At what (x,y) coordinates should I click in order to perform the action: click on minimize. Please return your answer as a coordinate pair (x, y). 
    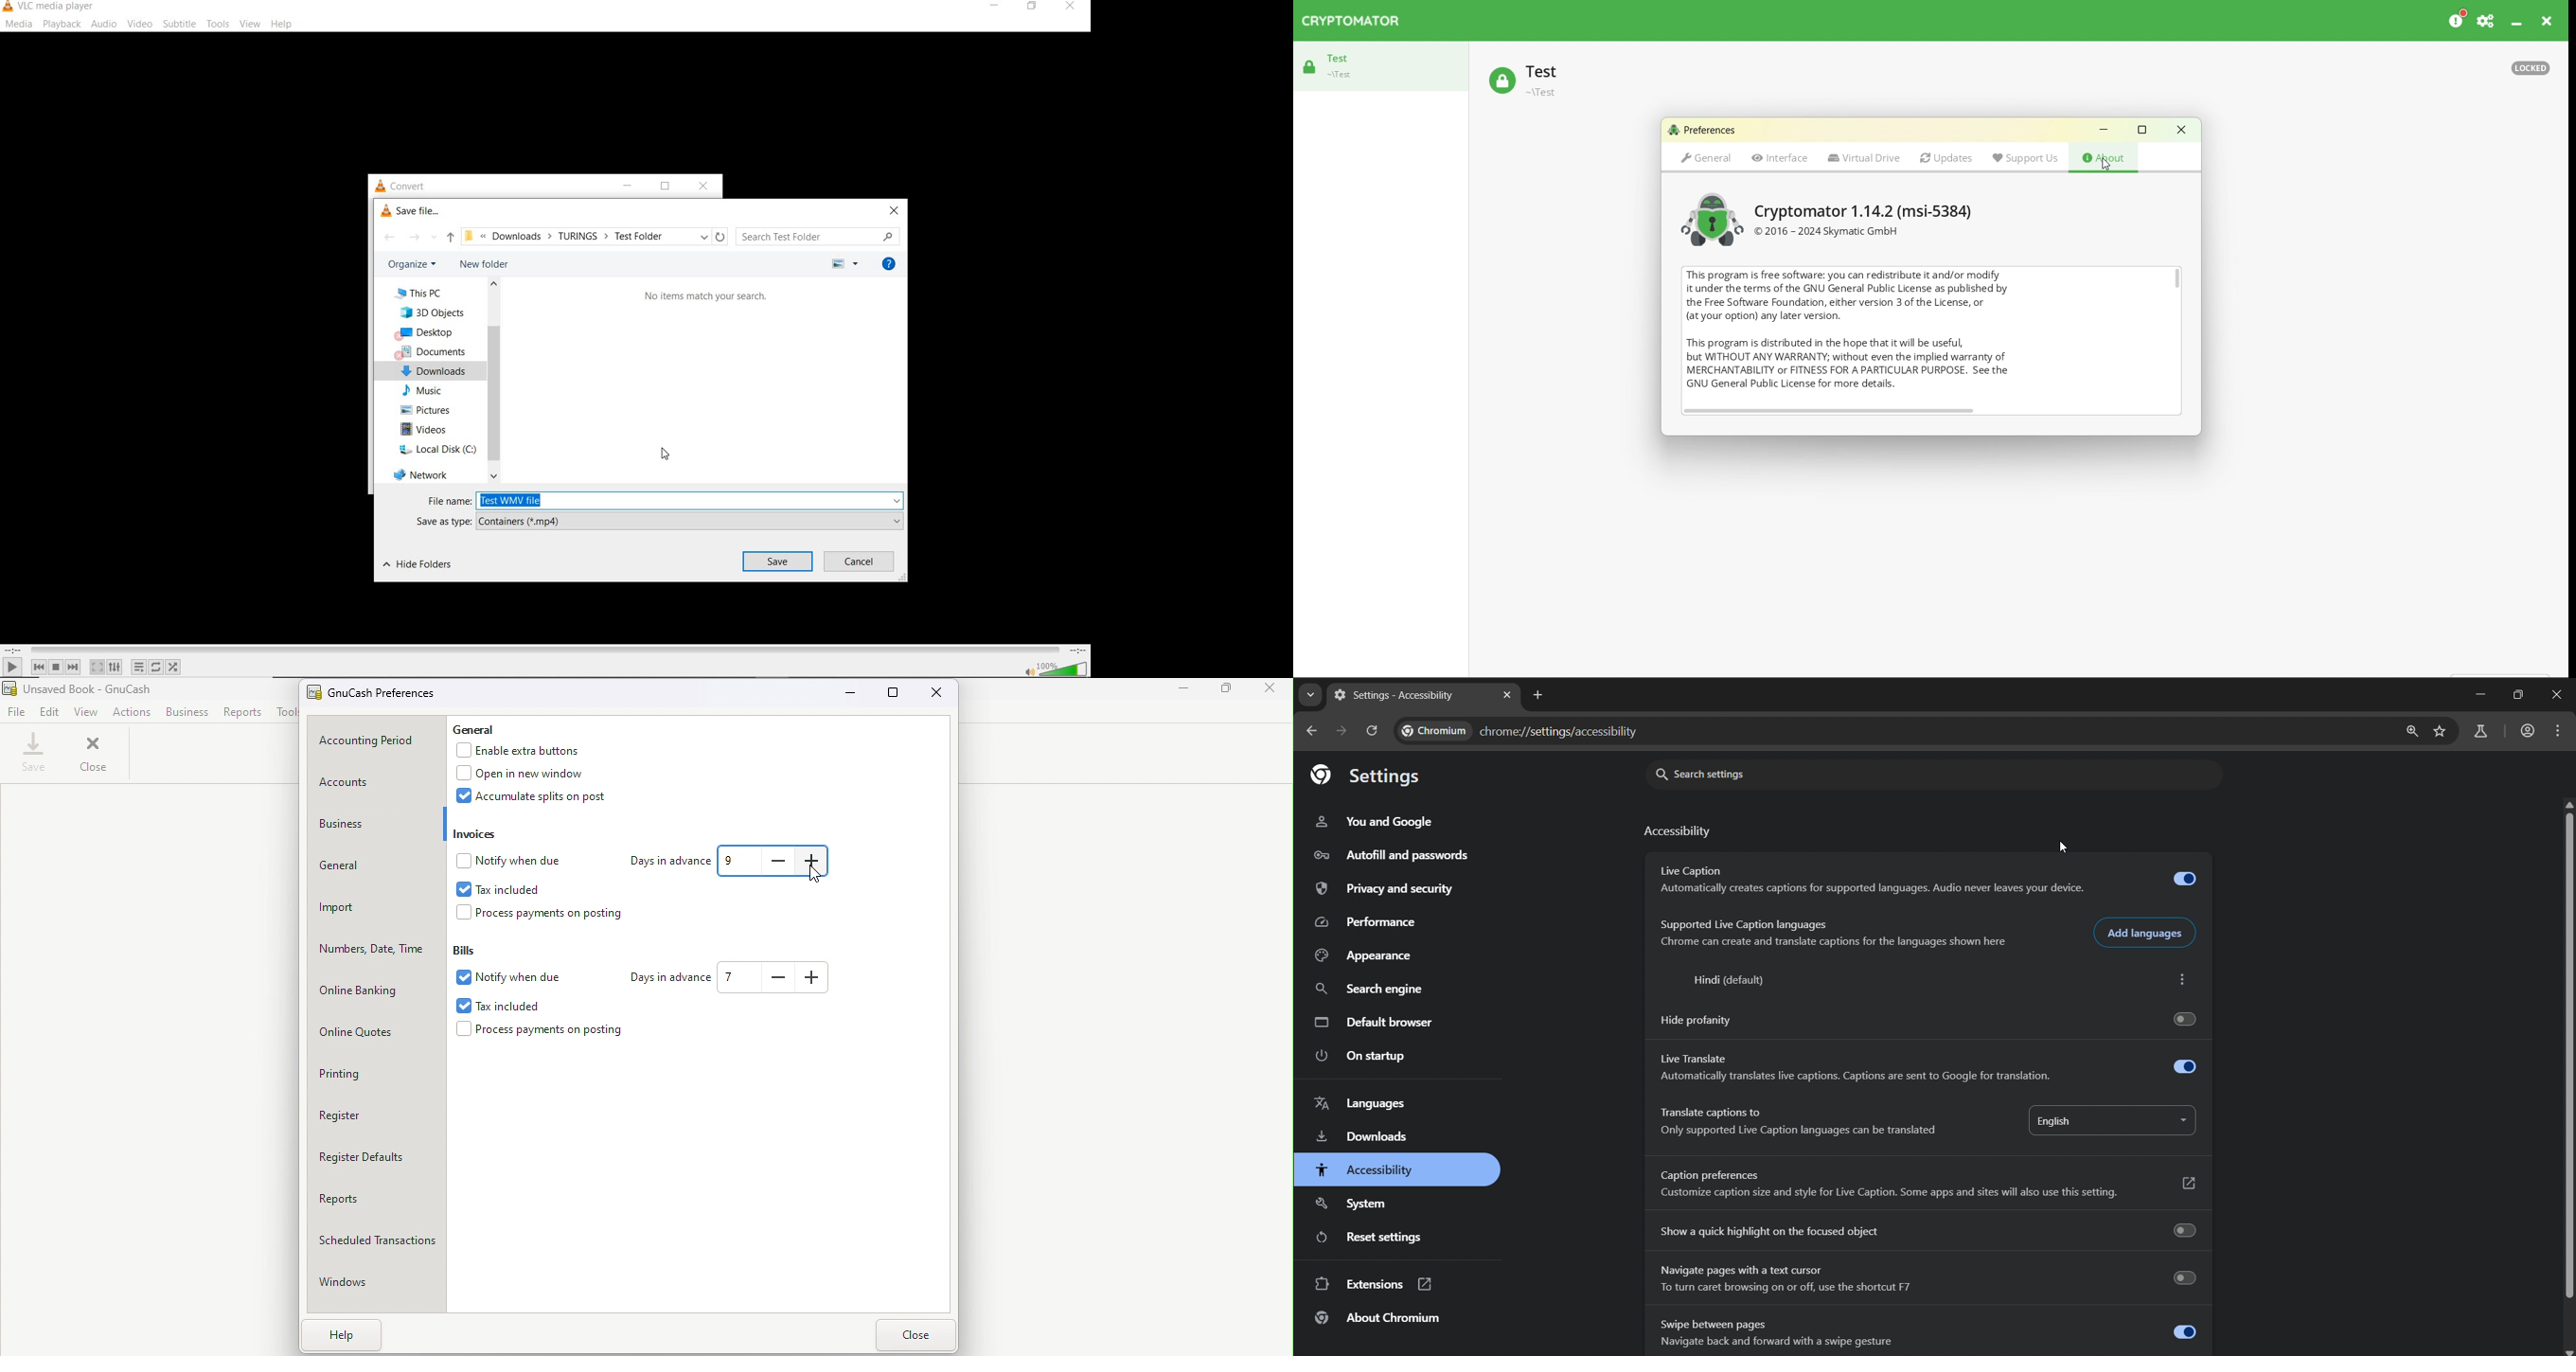
    Looking at the image, I should click on (2478, 695).